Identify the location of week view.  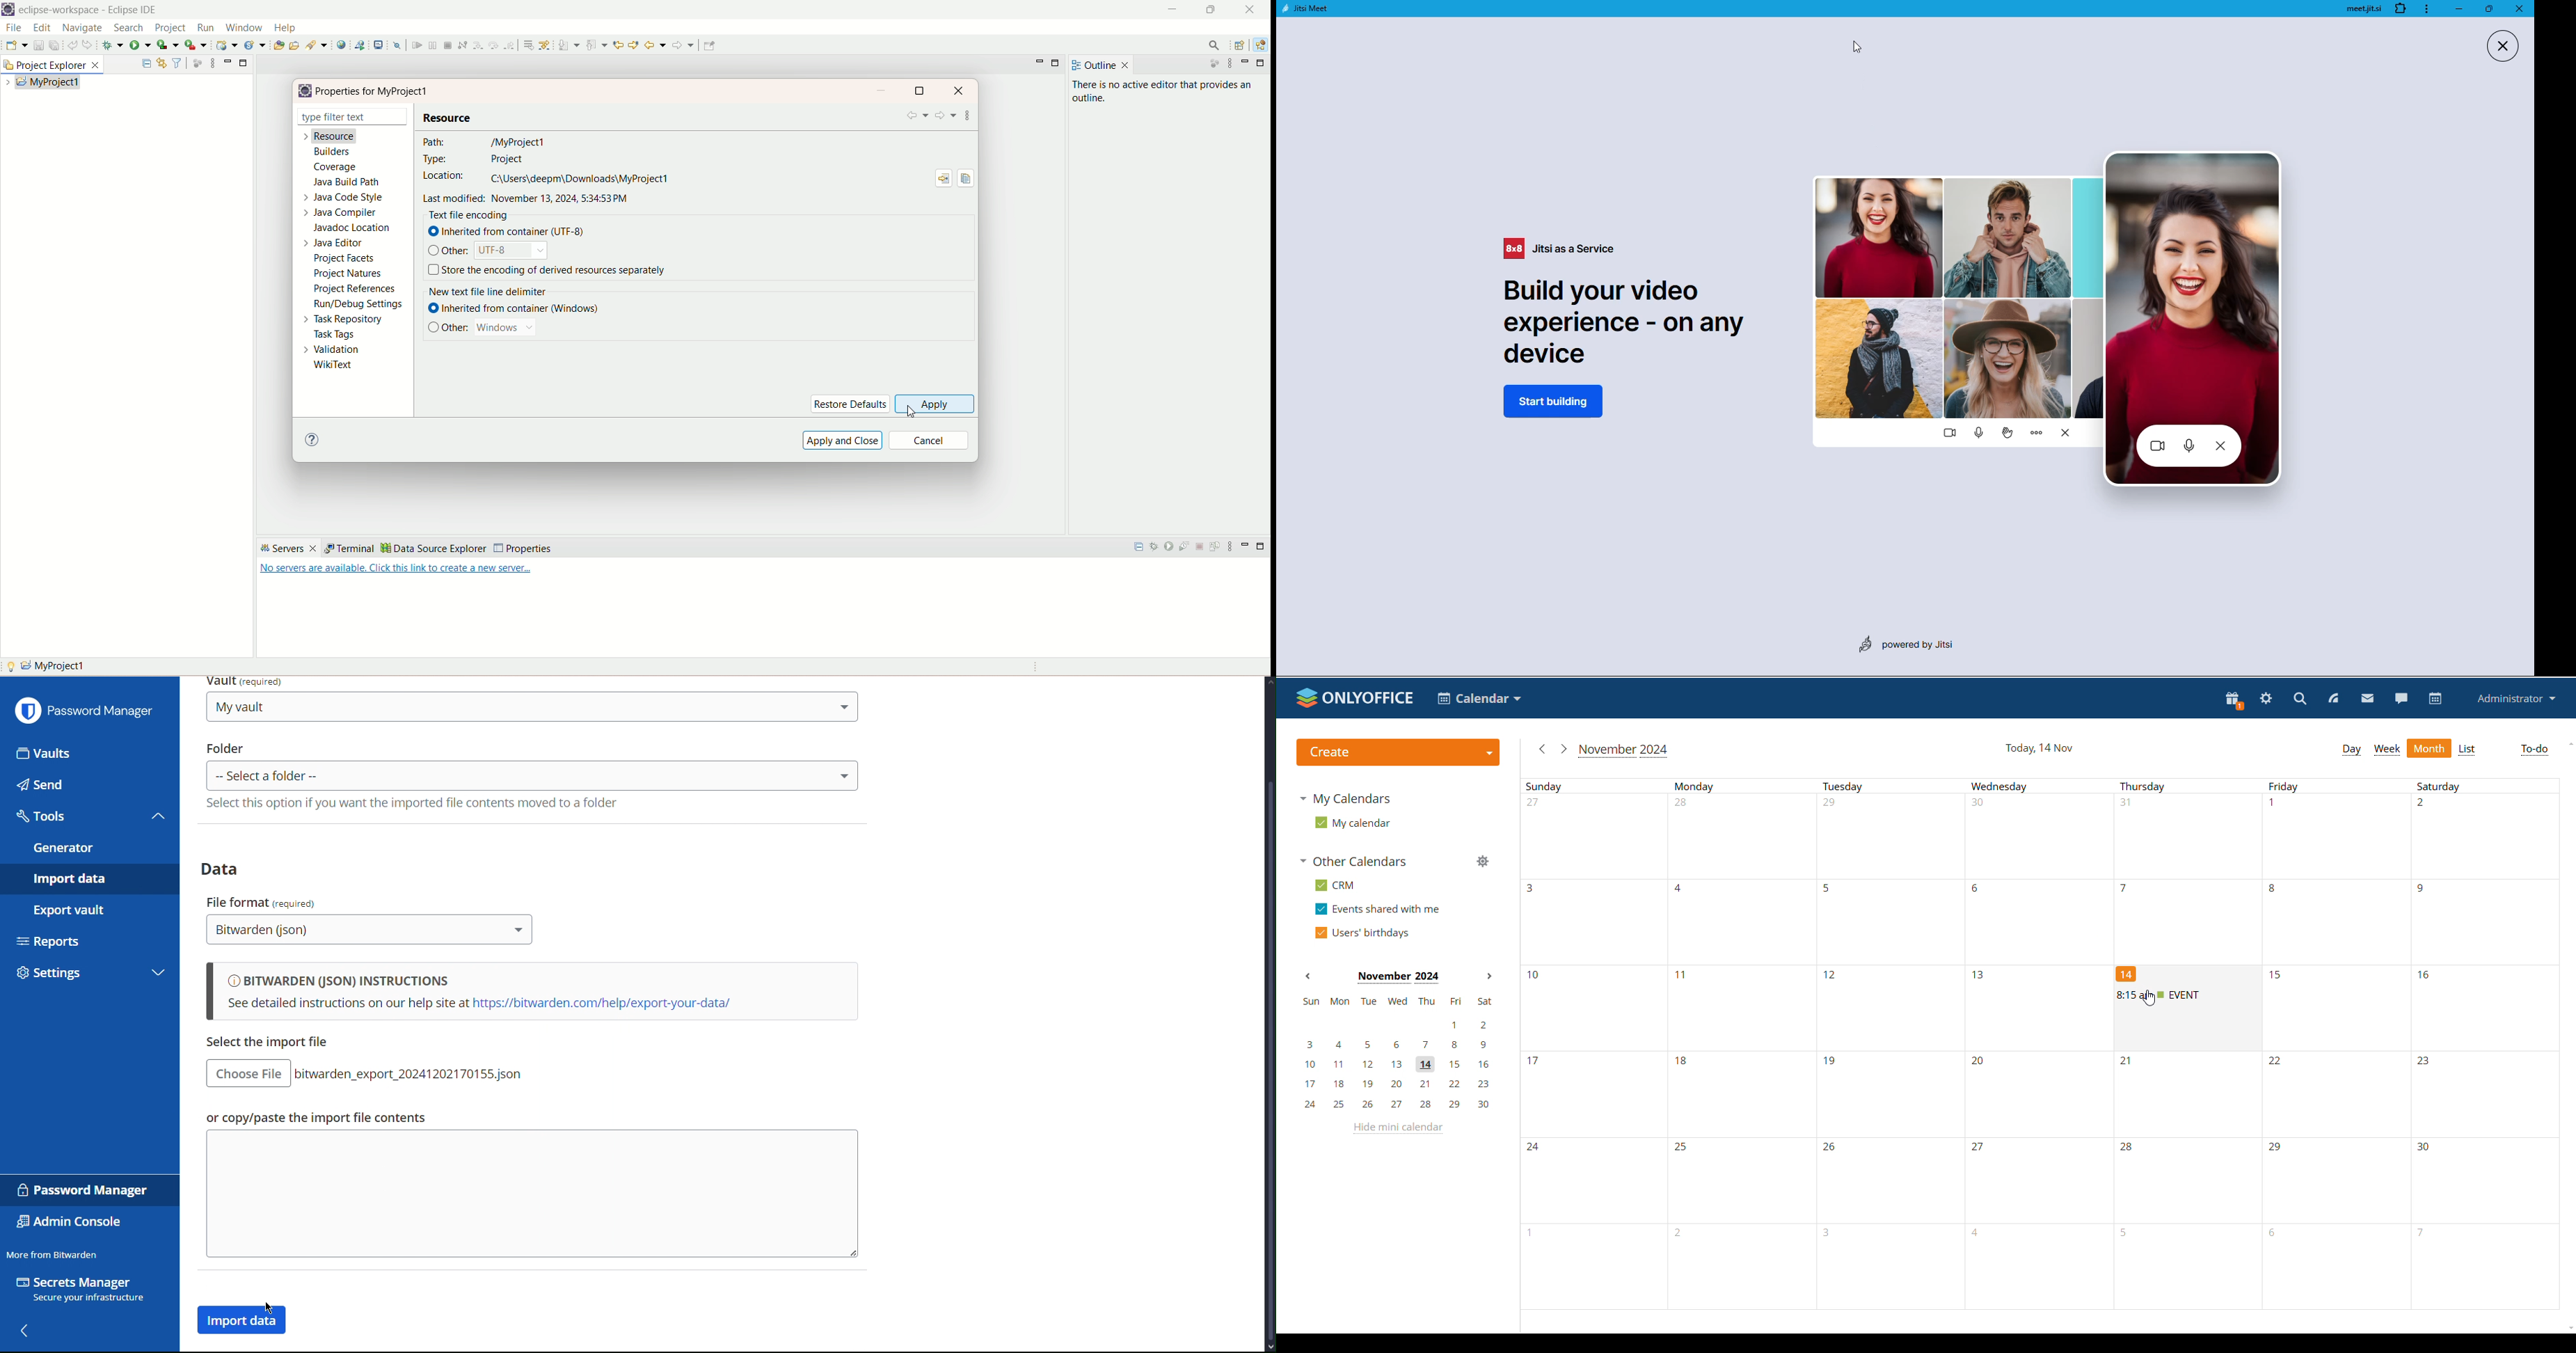
(2387, 750).